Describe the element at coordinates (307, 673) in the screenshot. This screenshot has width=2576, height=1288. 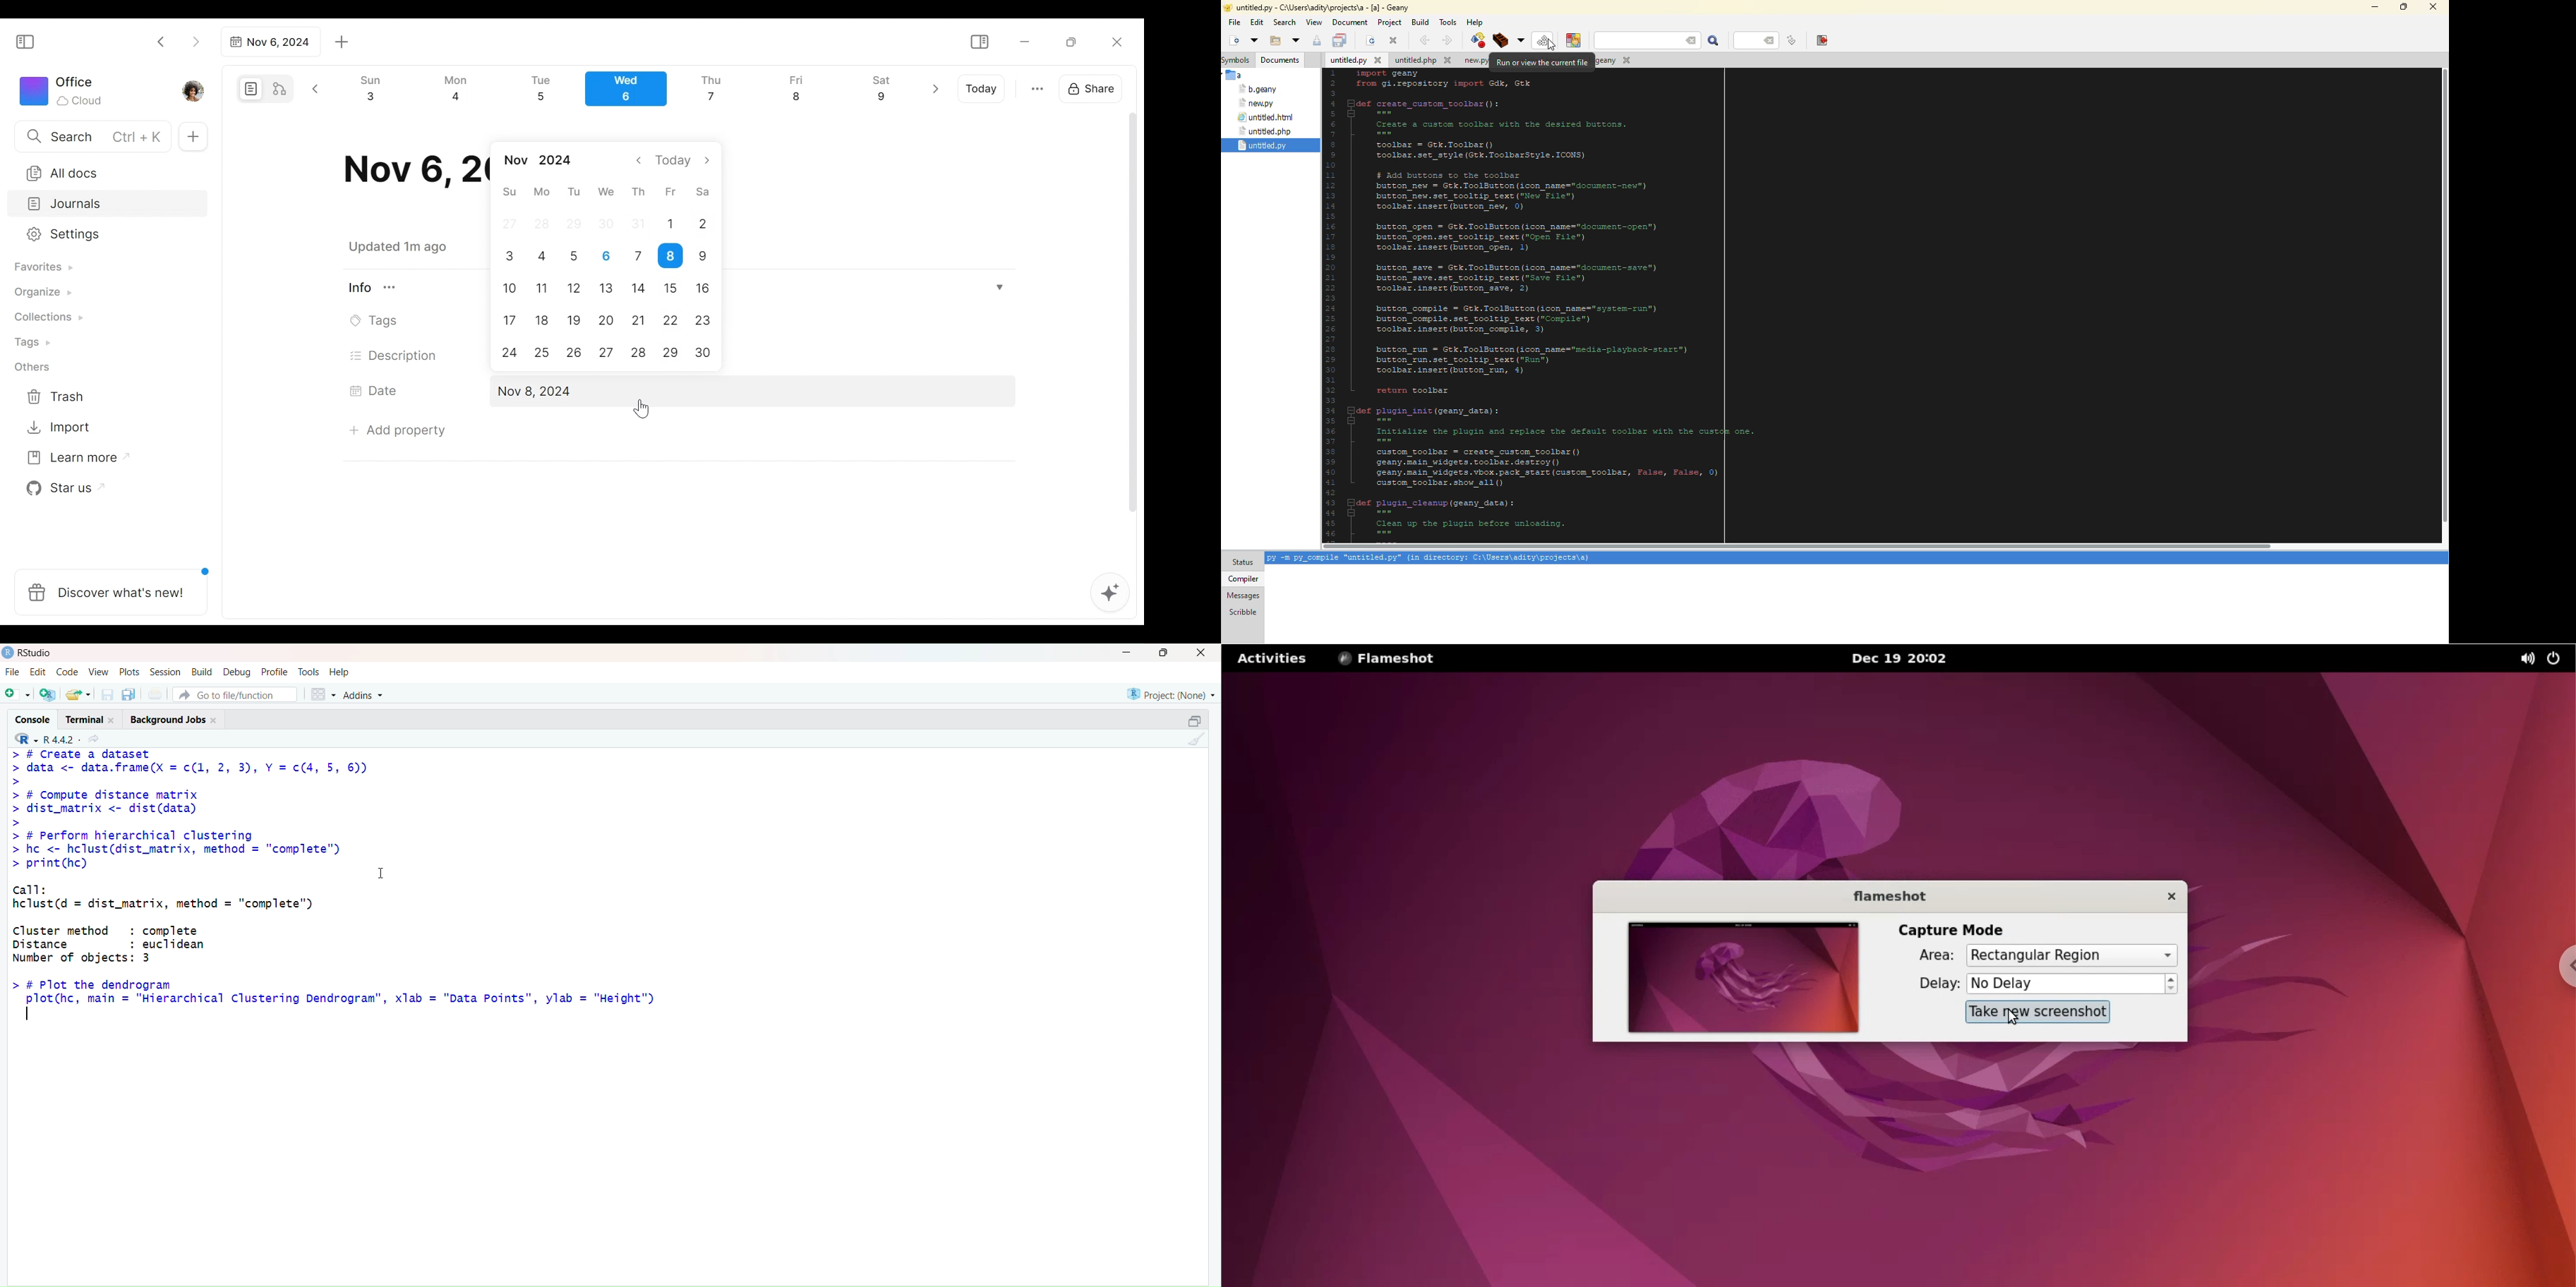
I see `Tools` at that location.